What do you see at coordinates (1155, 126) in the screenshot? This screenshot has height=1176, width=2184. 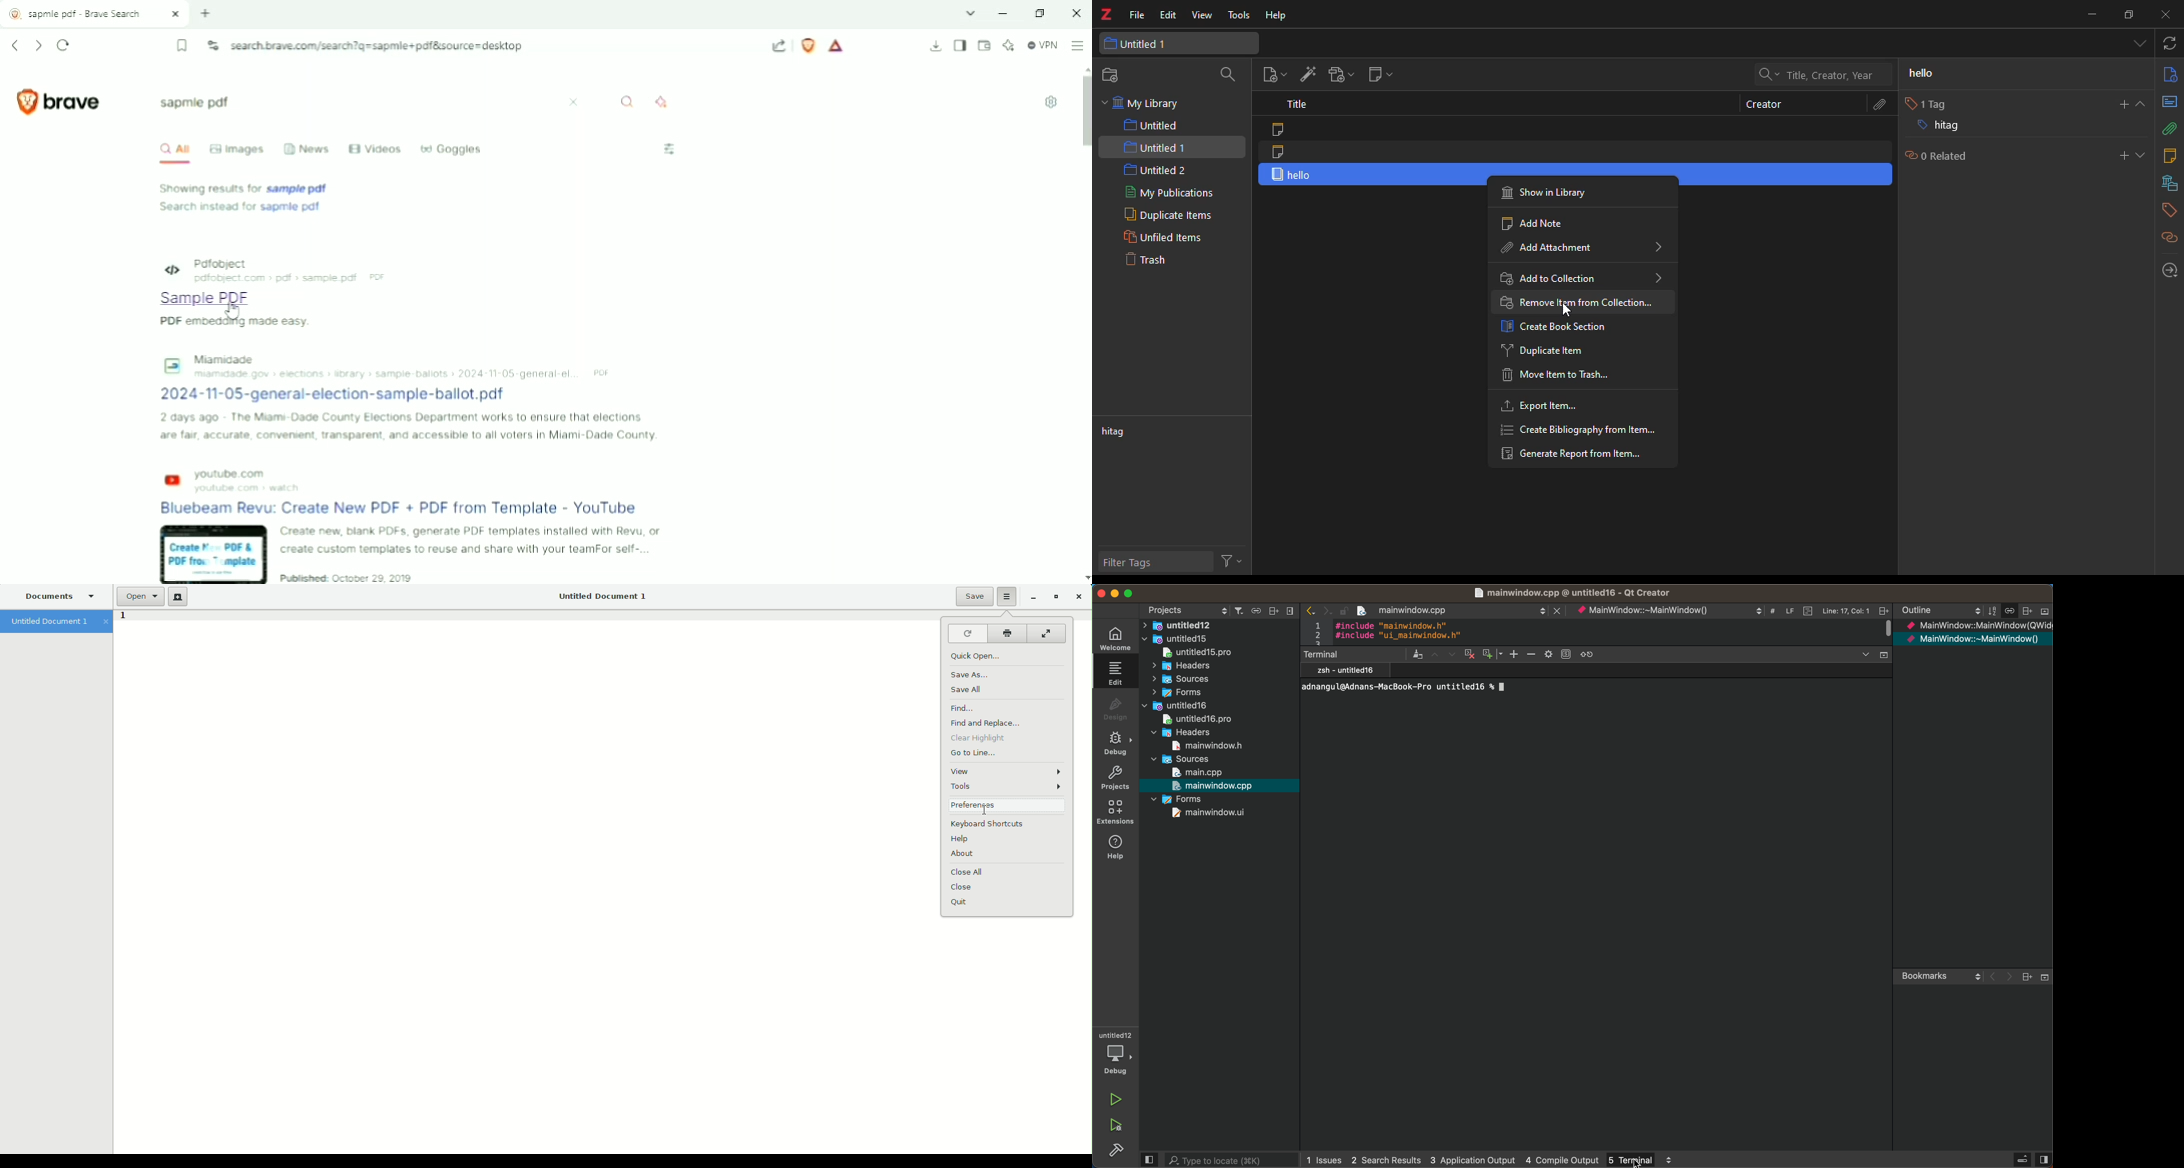 I see `untitled` at bounding box center [1155, 126].